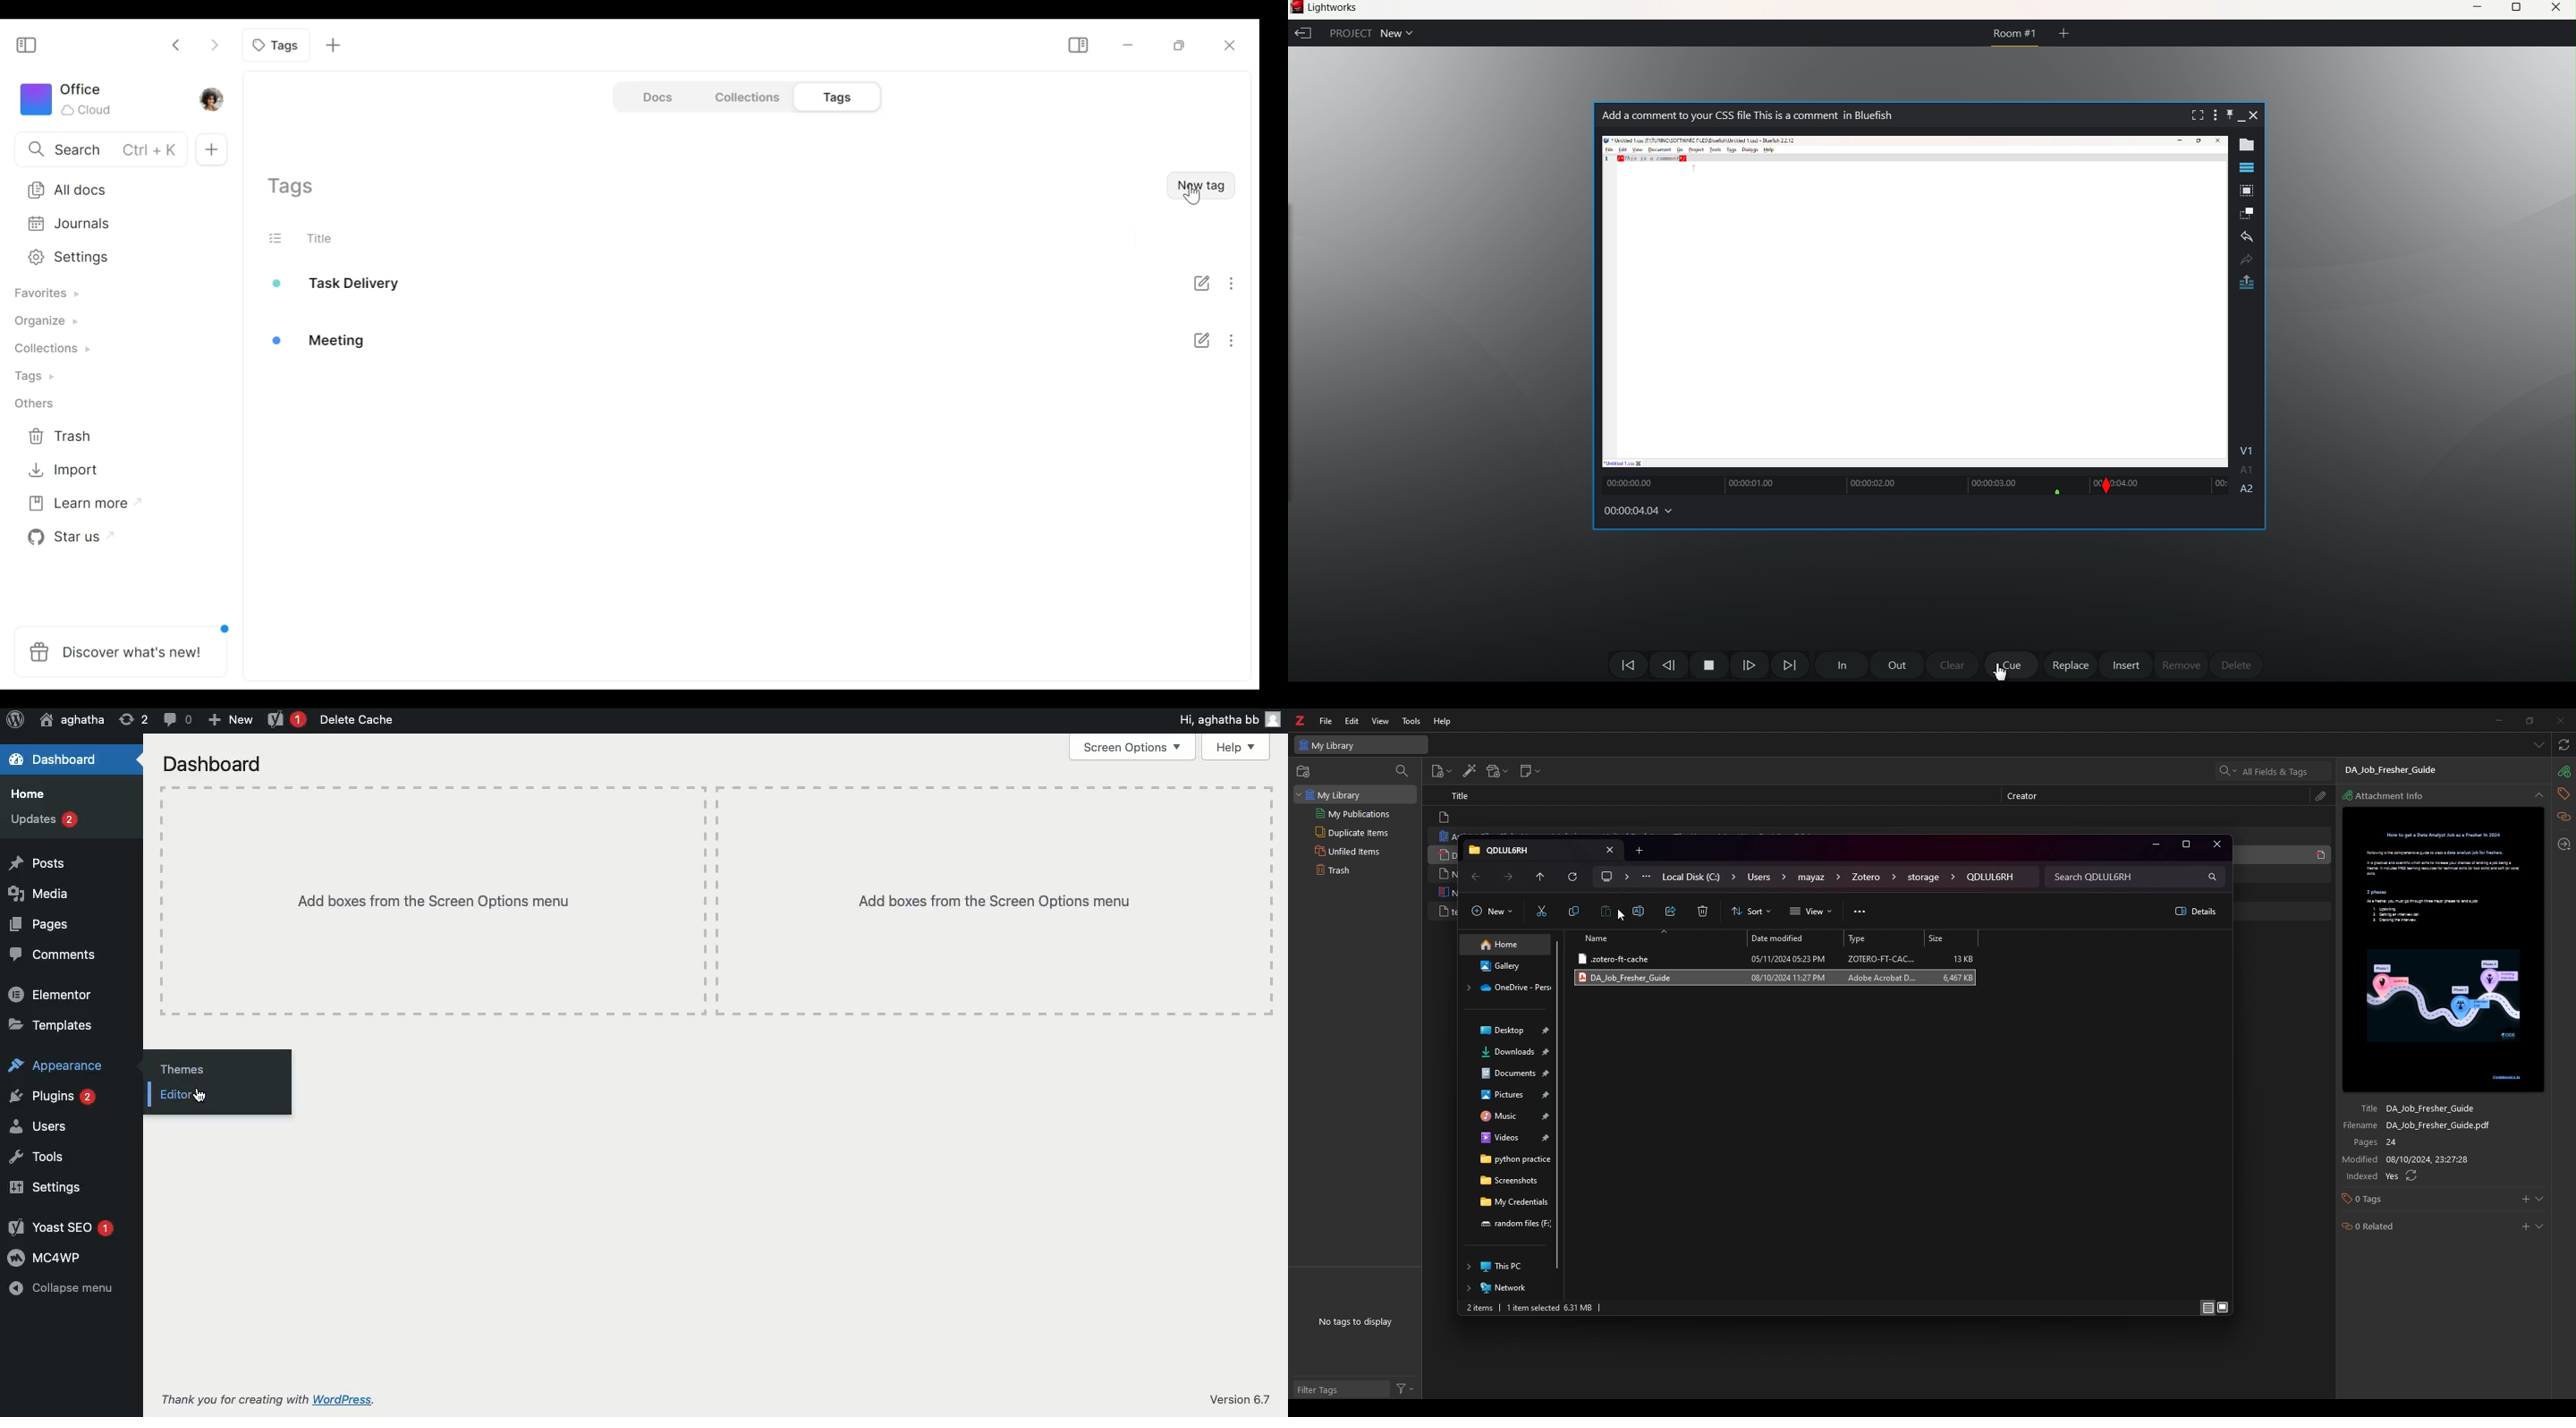 The image size is (2576, 1428). Describe the element at coordinates (2560, 721) in the screenshot. I see `close` at that location.